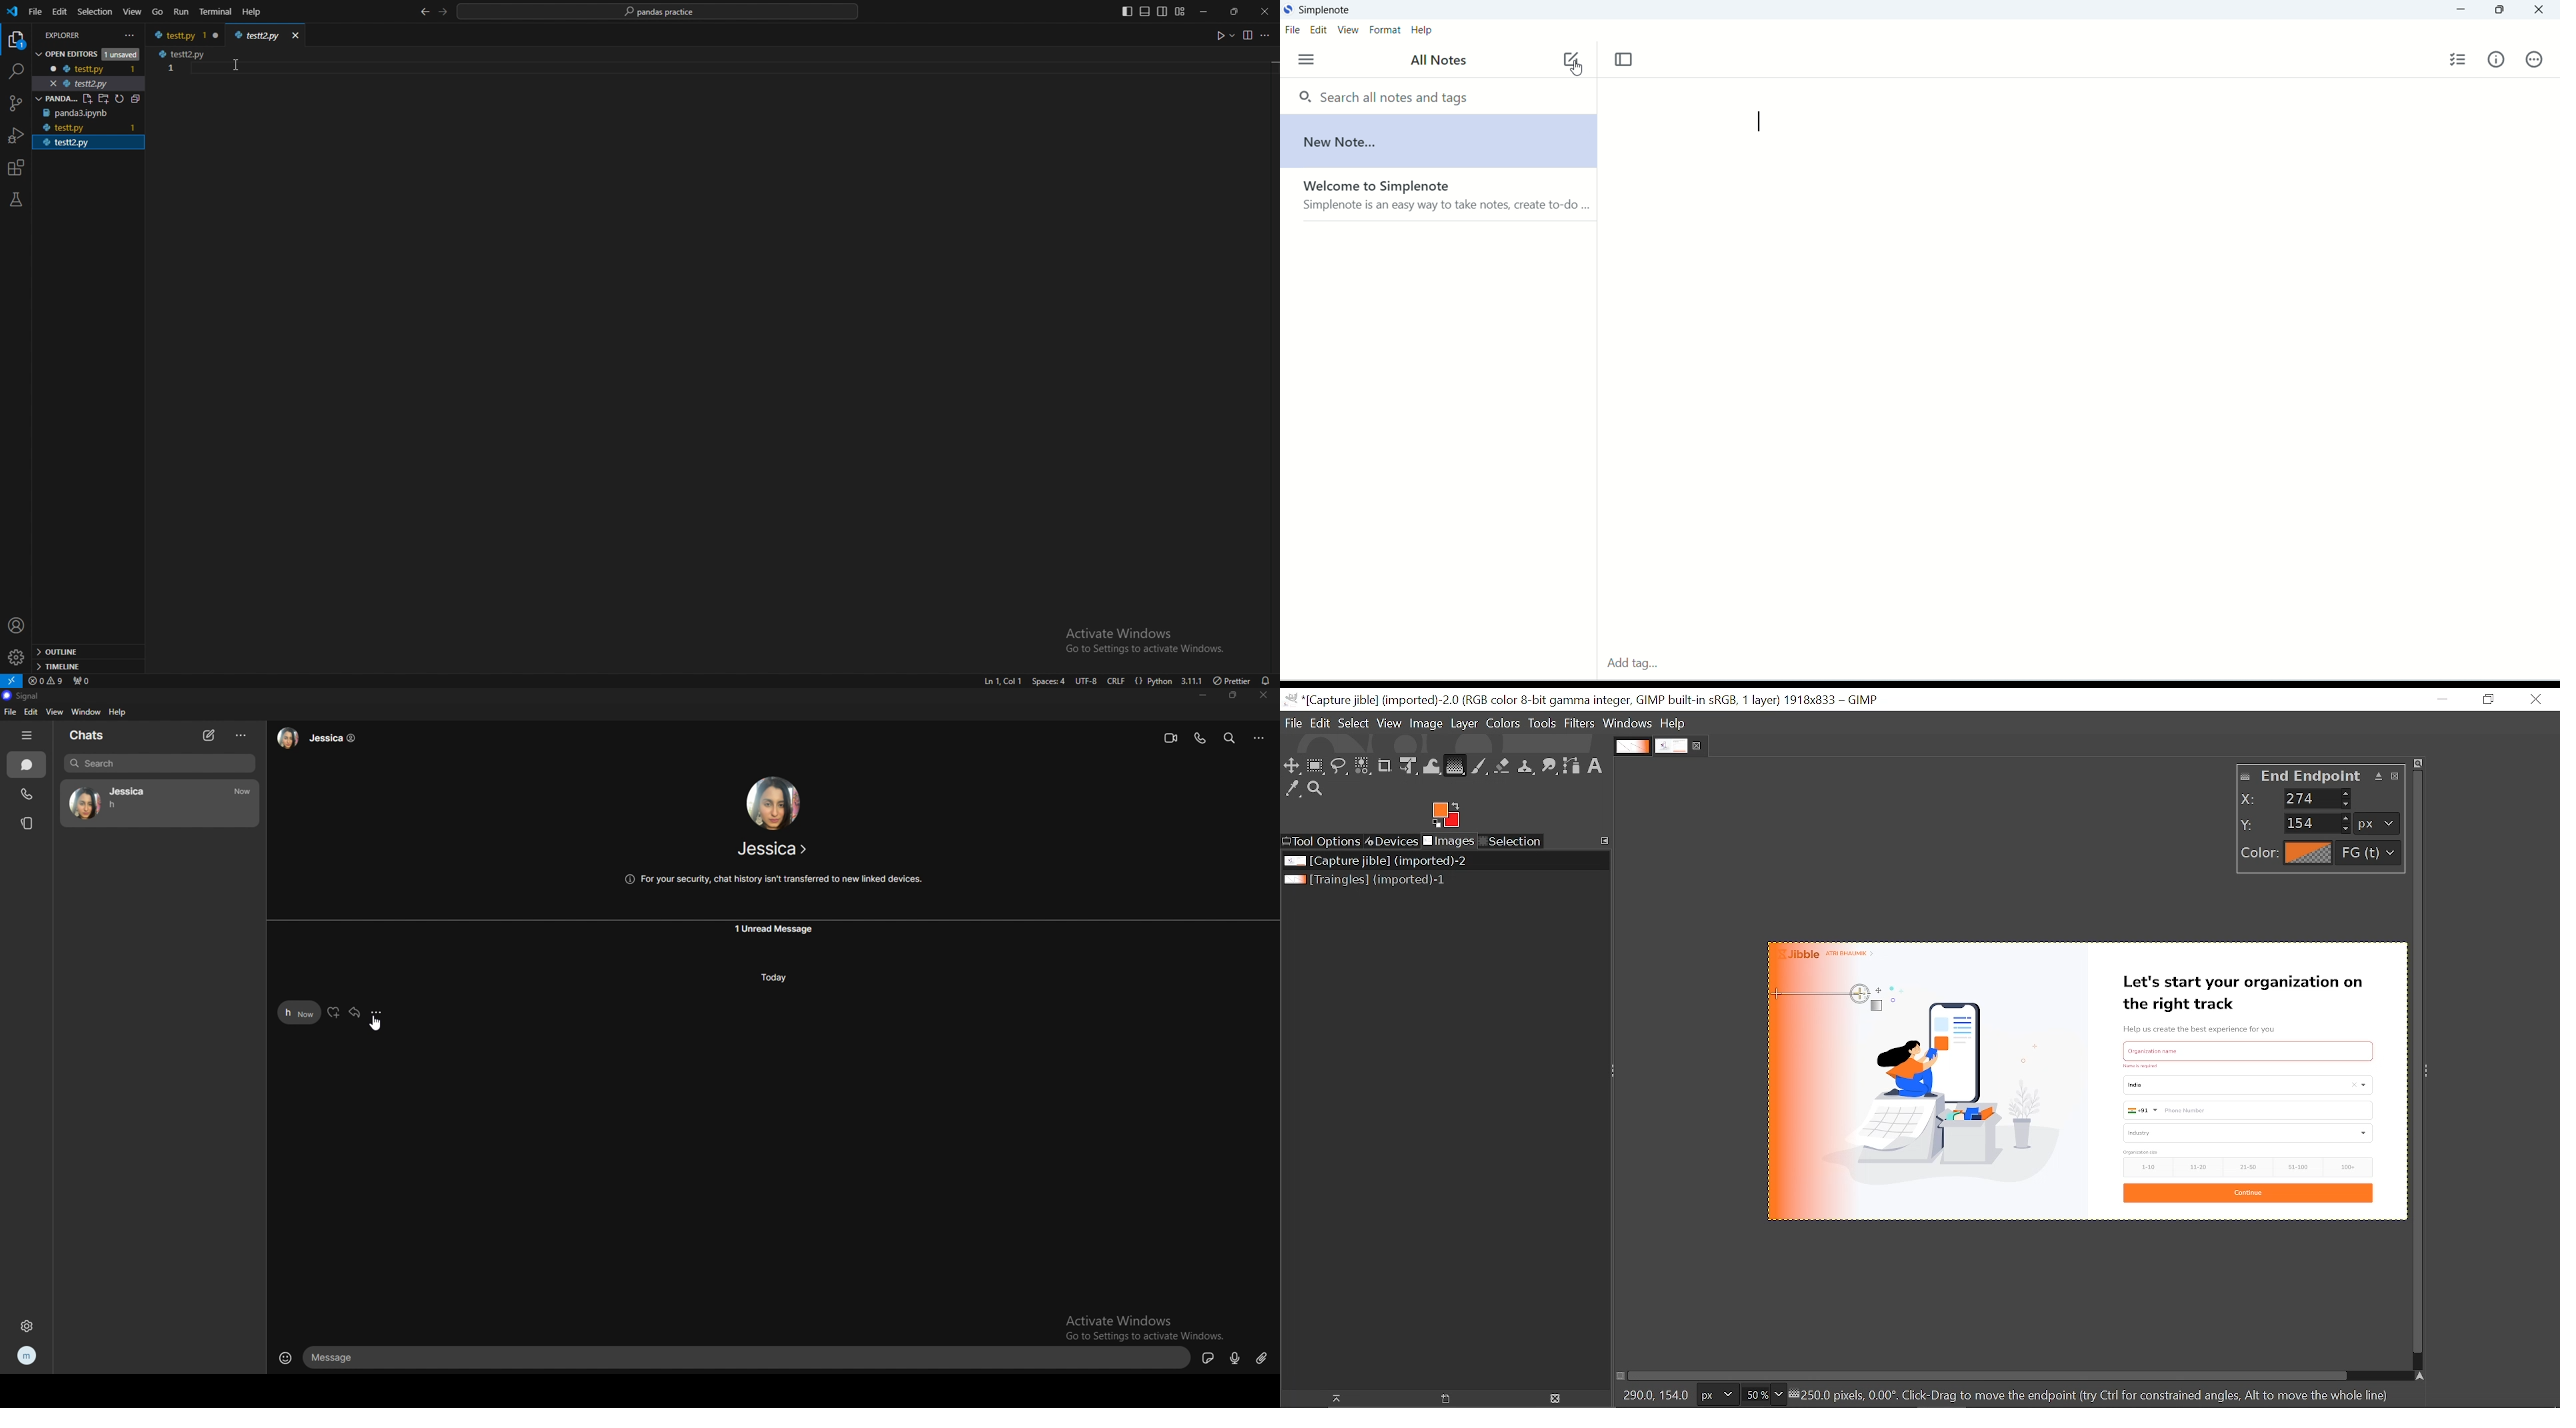  Describe the element at coordinates (1639, 659) in the screenshot. I see `add tag` at that location.